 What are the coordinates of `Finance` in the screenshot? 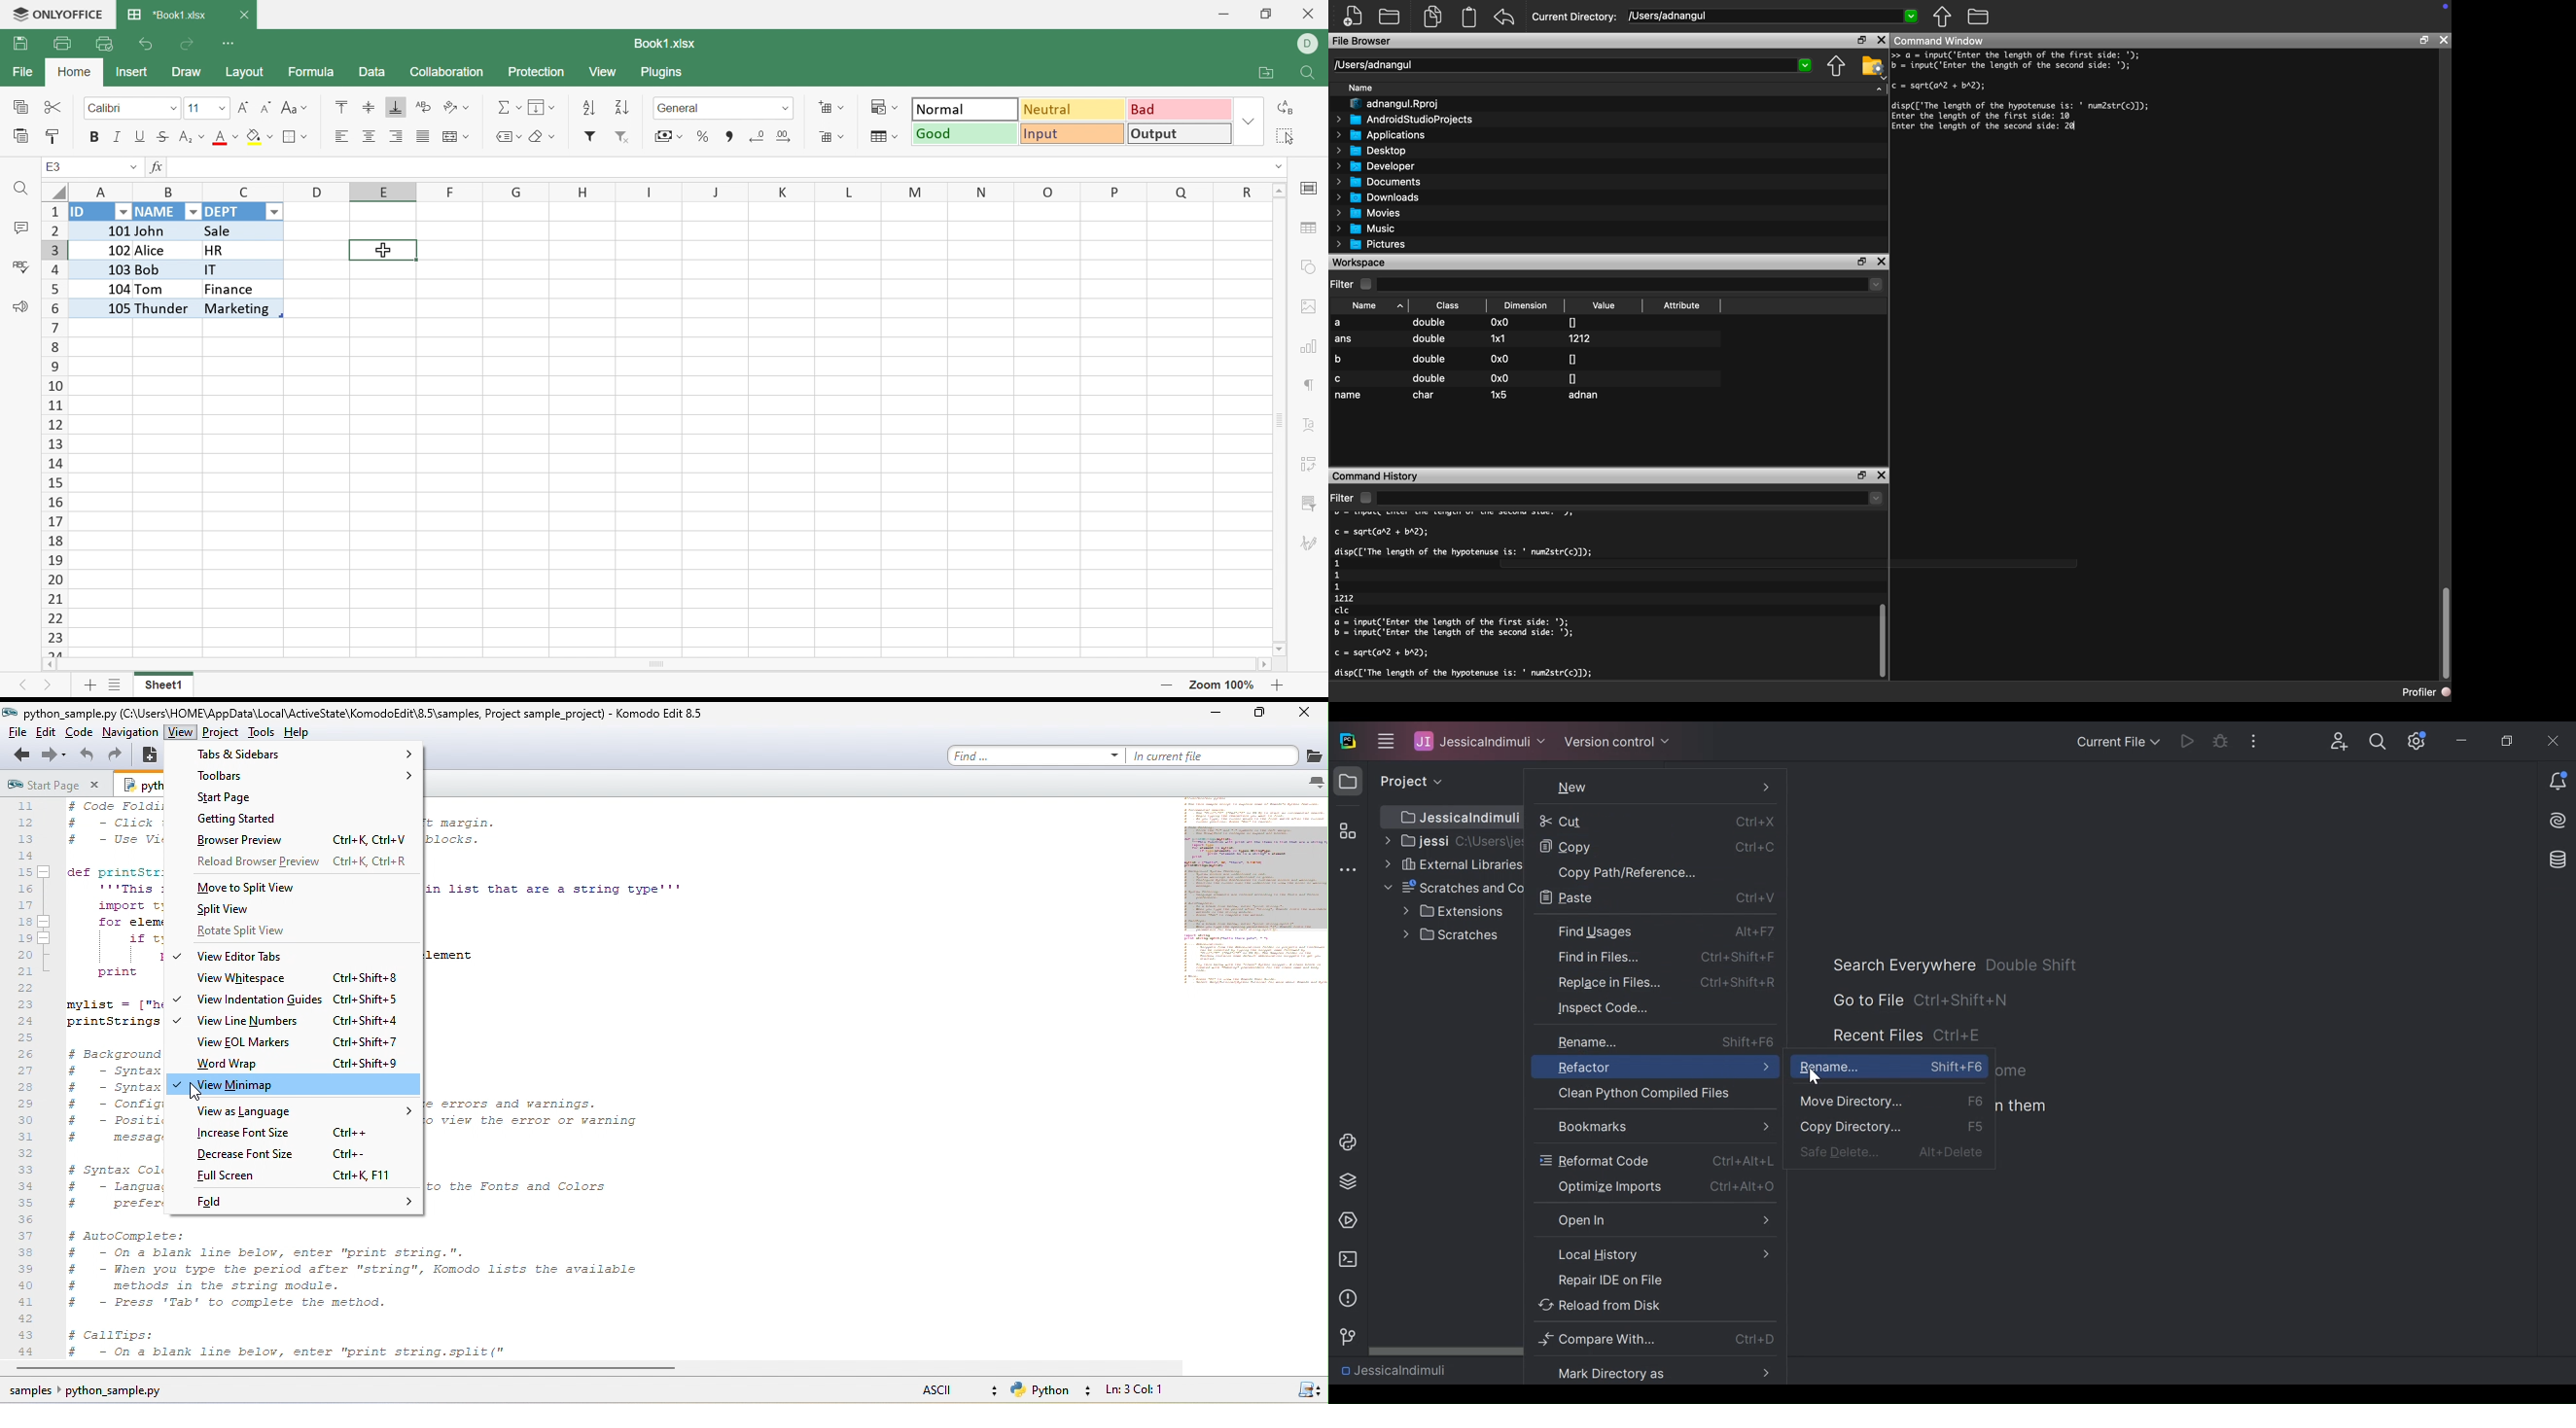 It's located at (232, 291).